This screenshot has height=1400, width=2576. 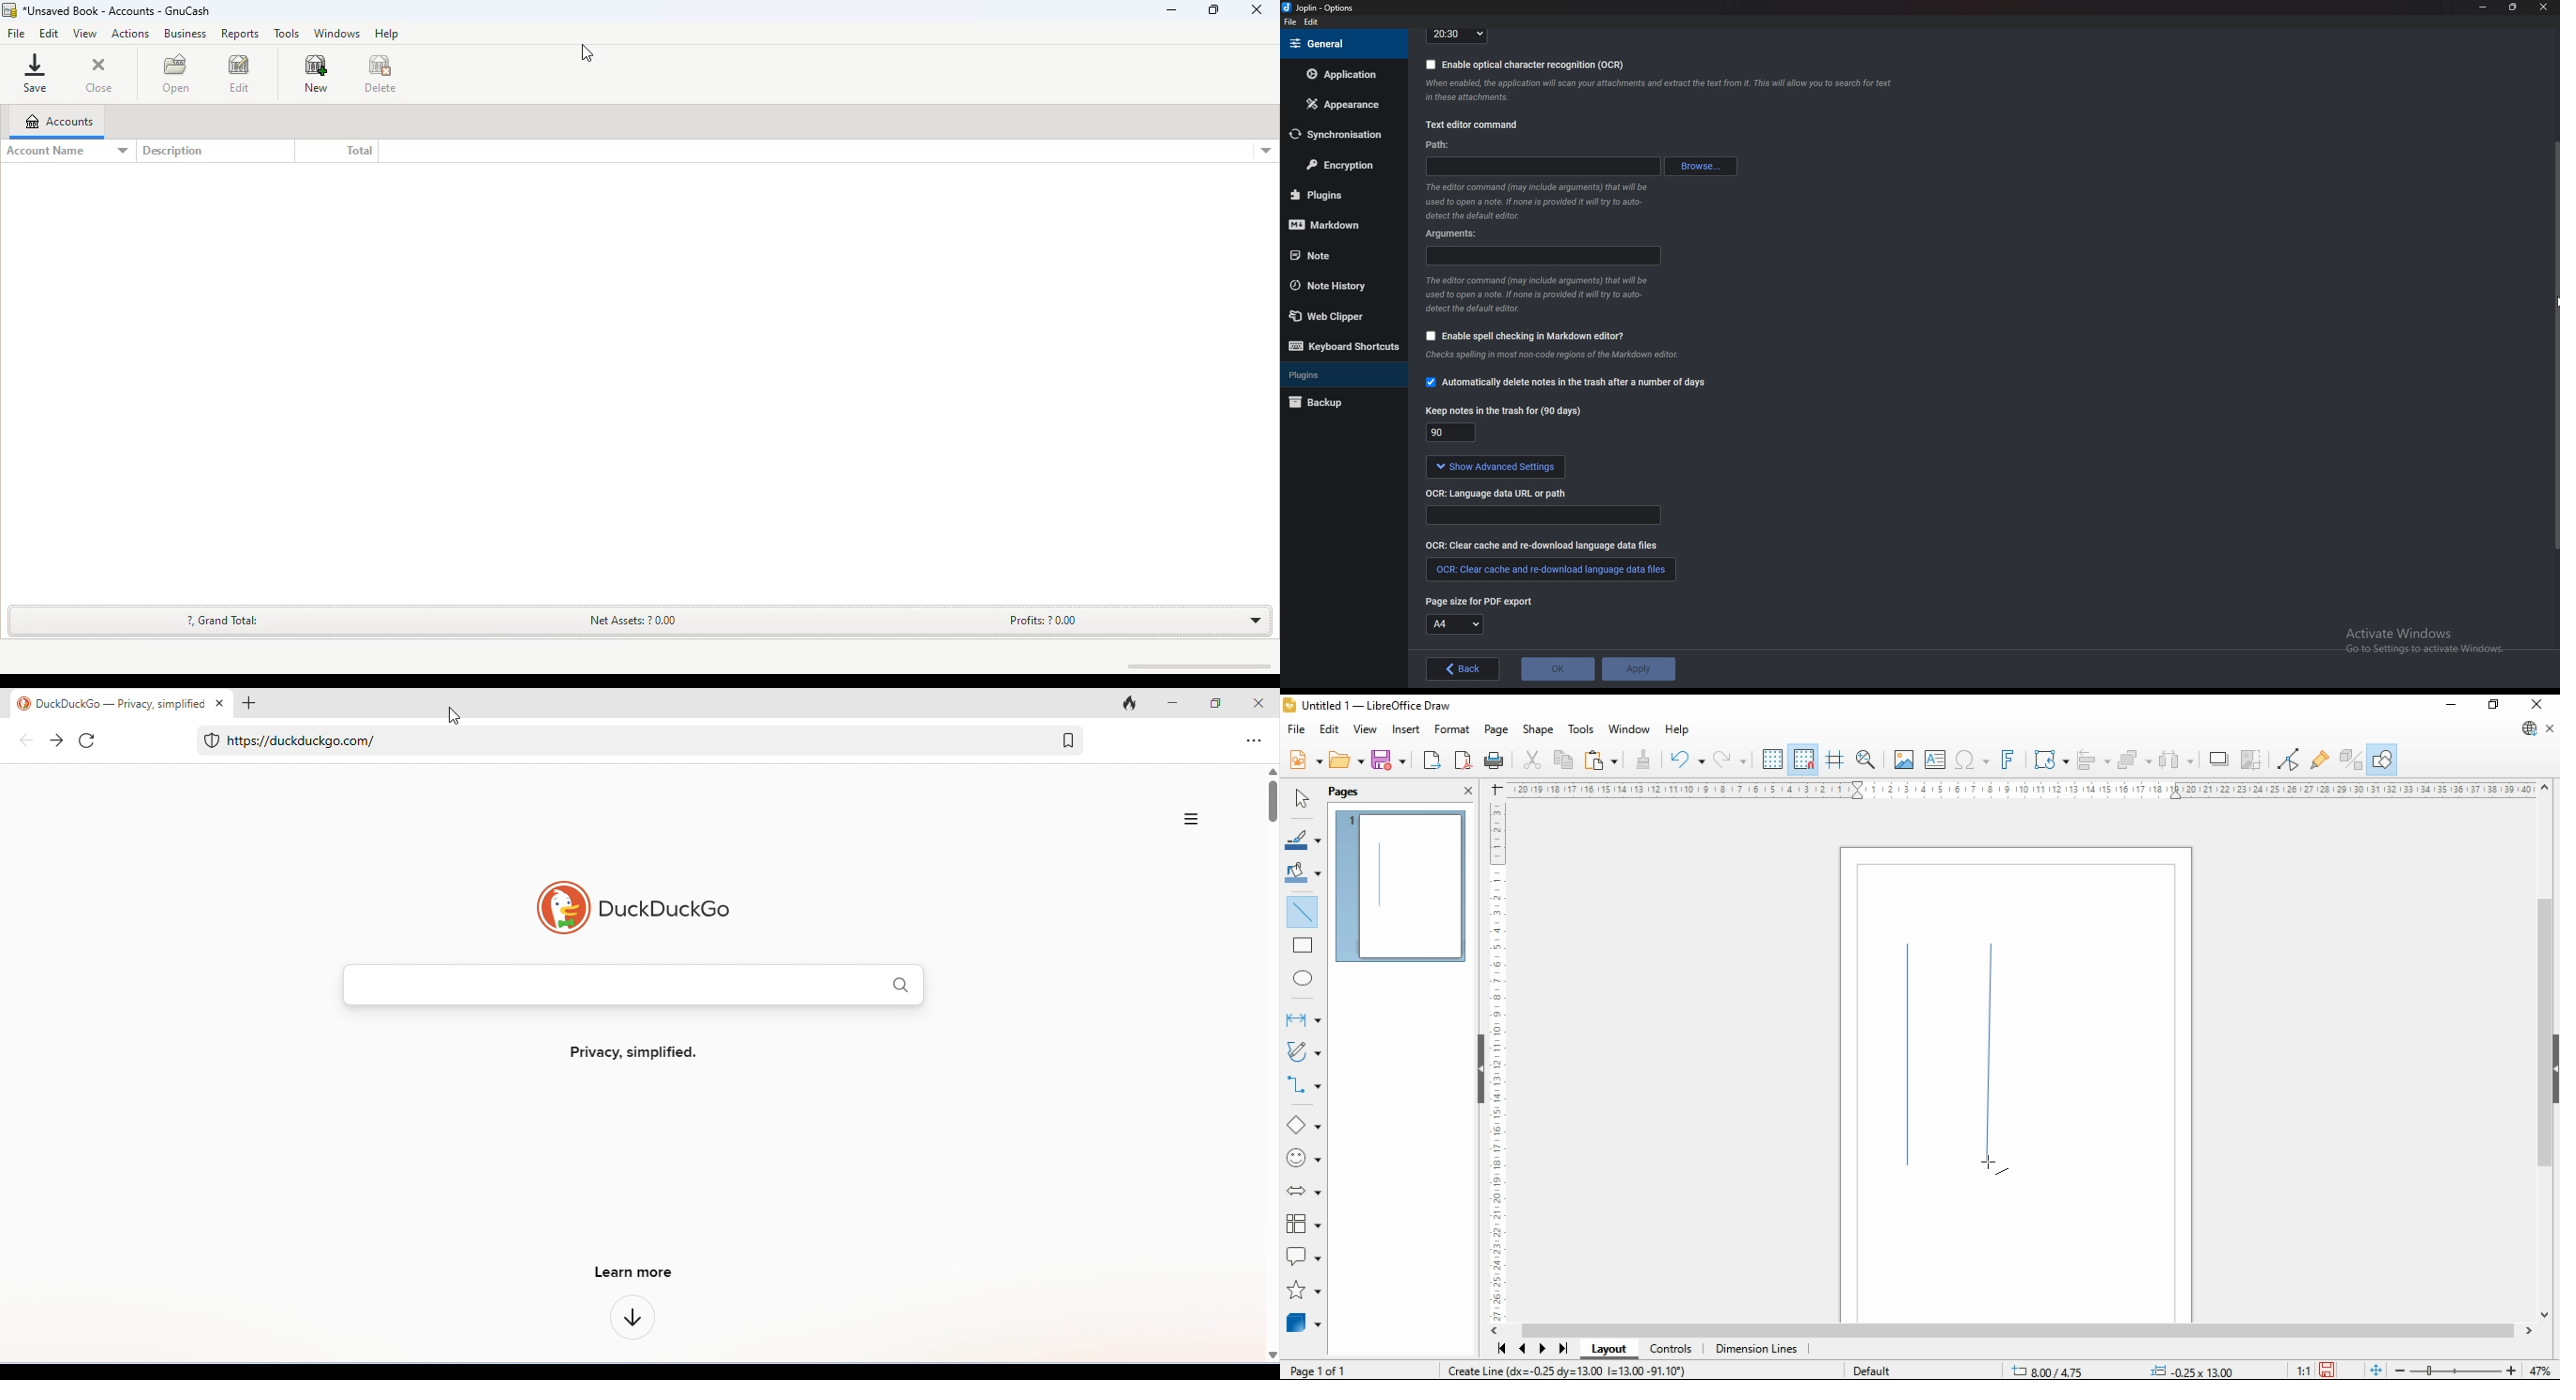 I want to click on Enable spell checking, so click(x=1521, y=337).